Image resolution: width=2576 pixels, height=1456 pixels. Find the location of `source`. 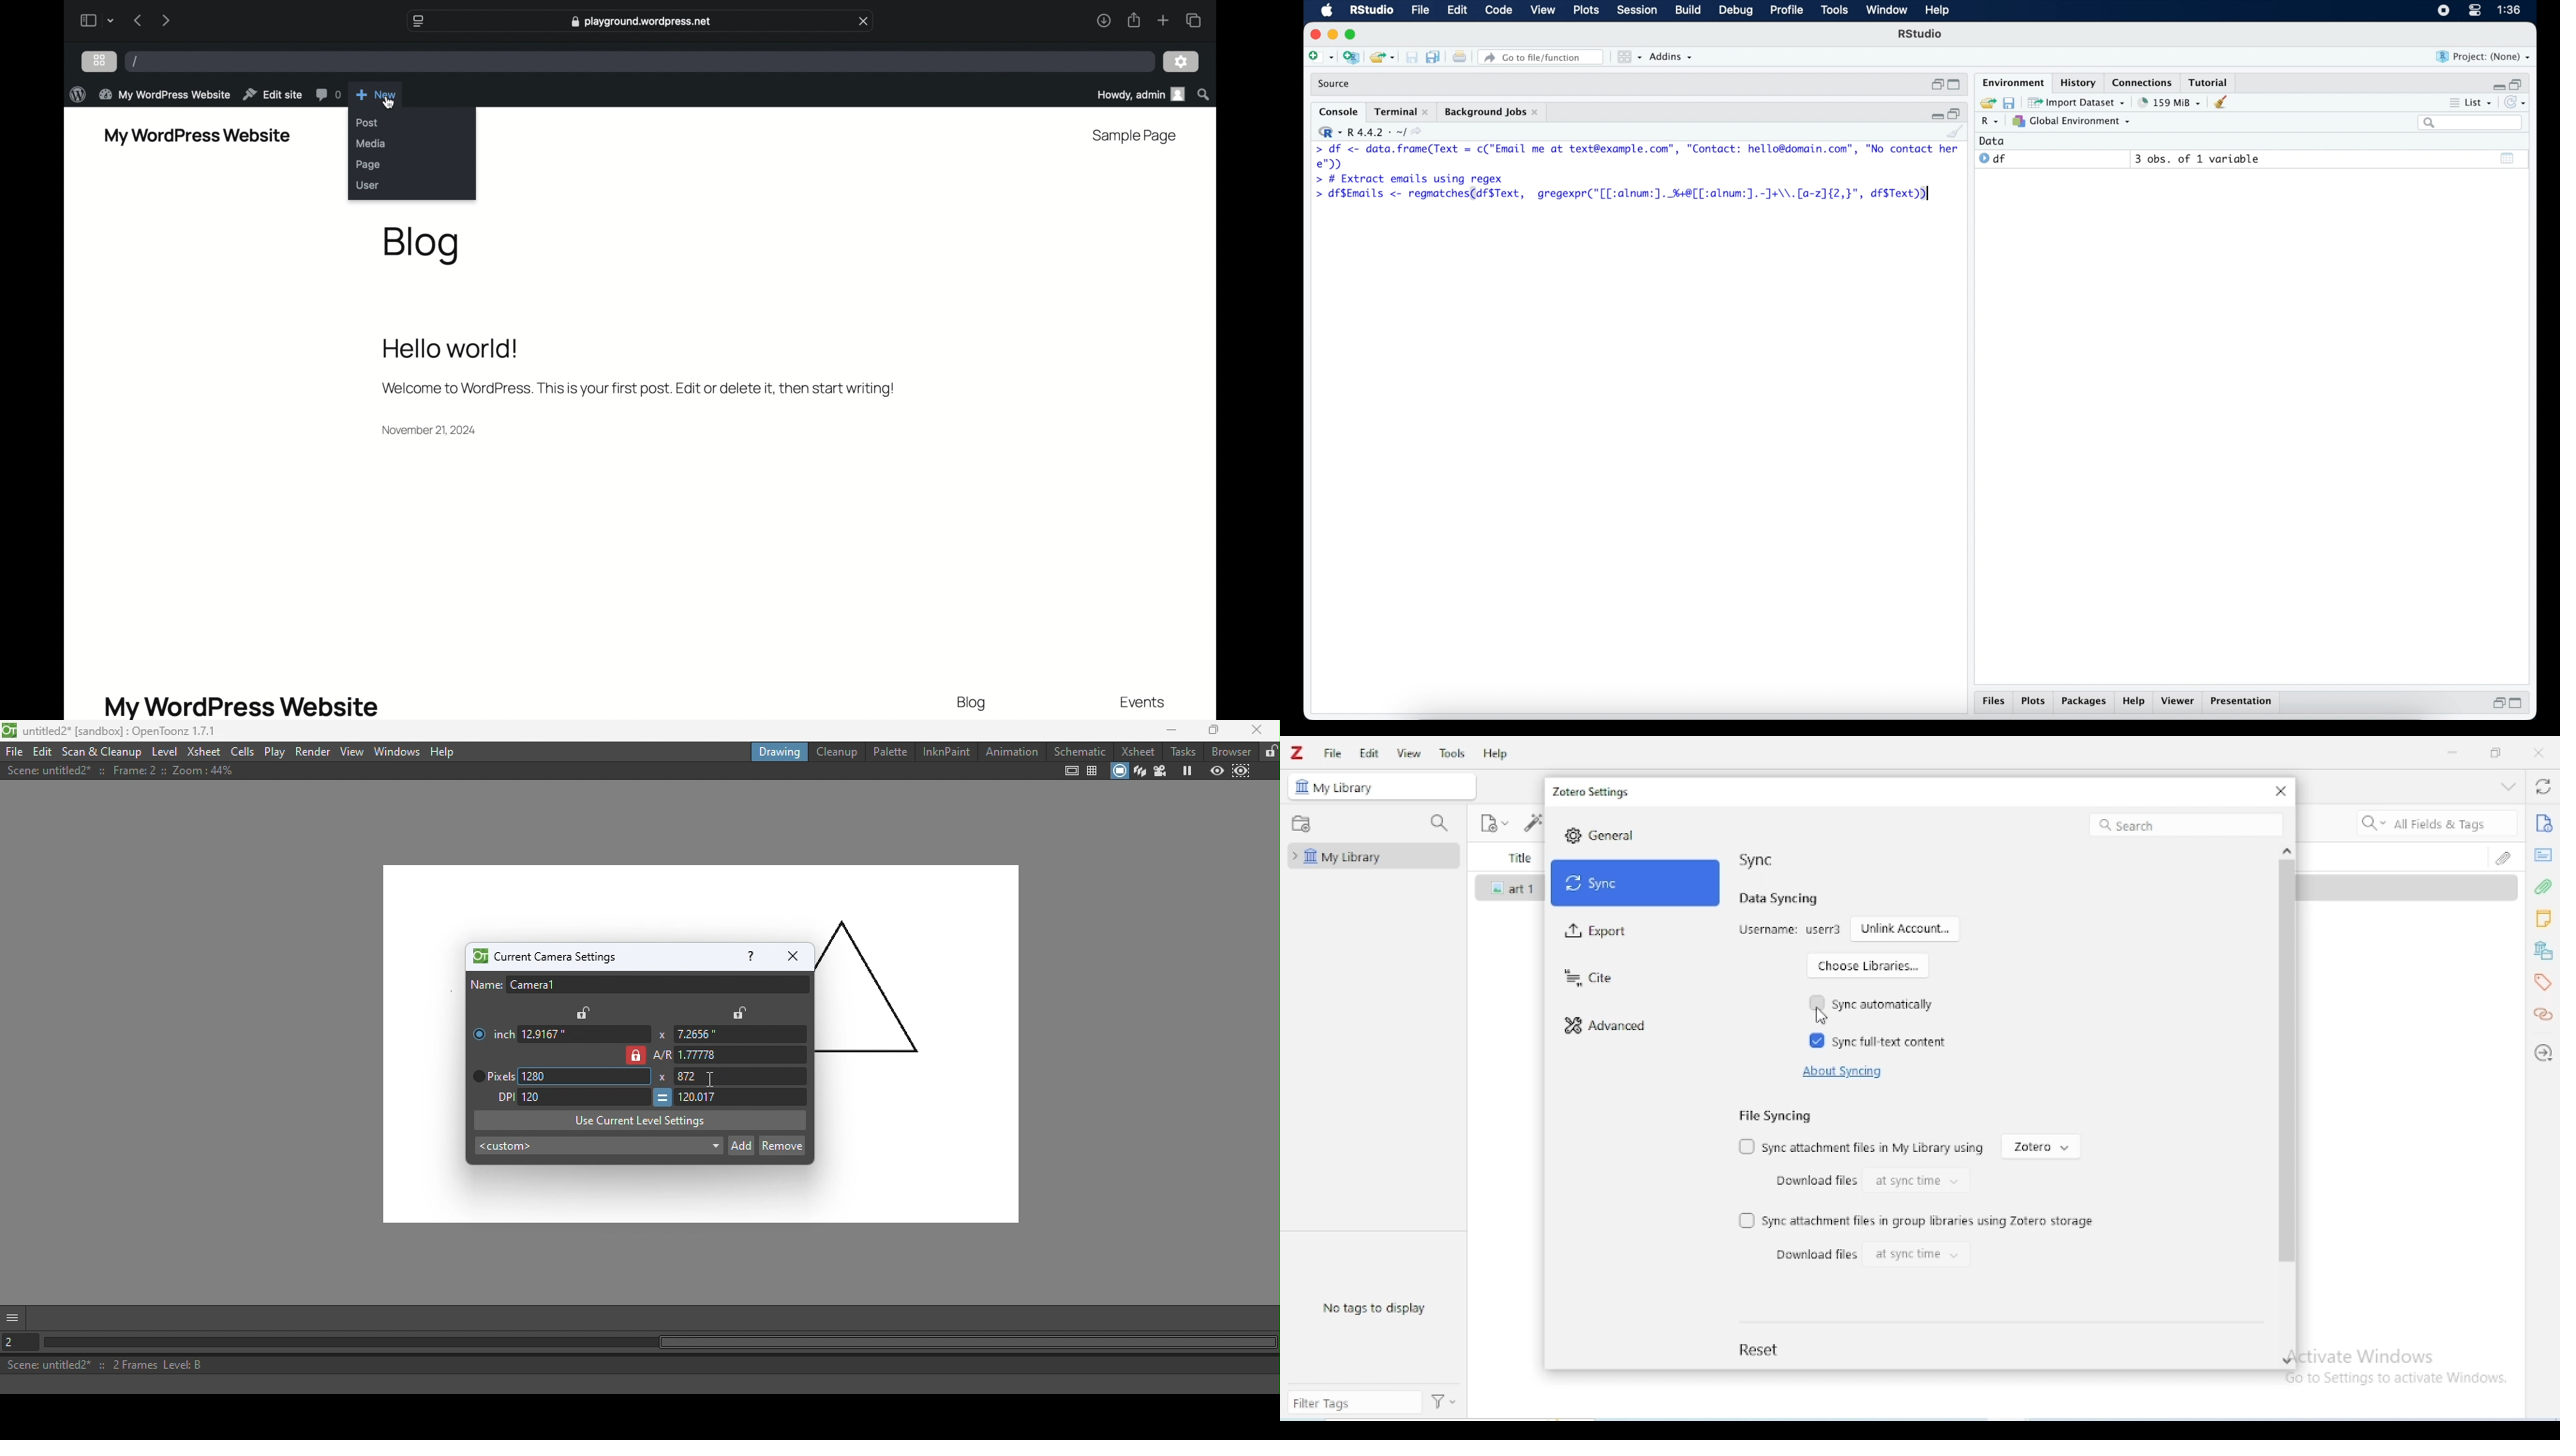

source is located at coordinates (1337, 84).